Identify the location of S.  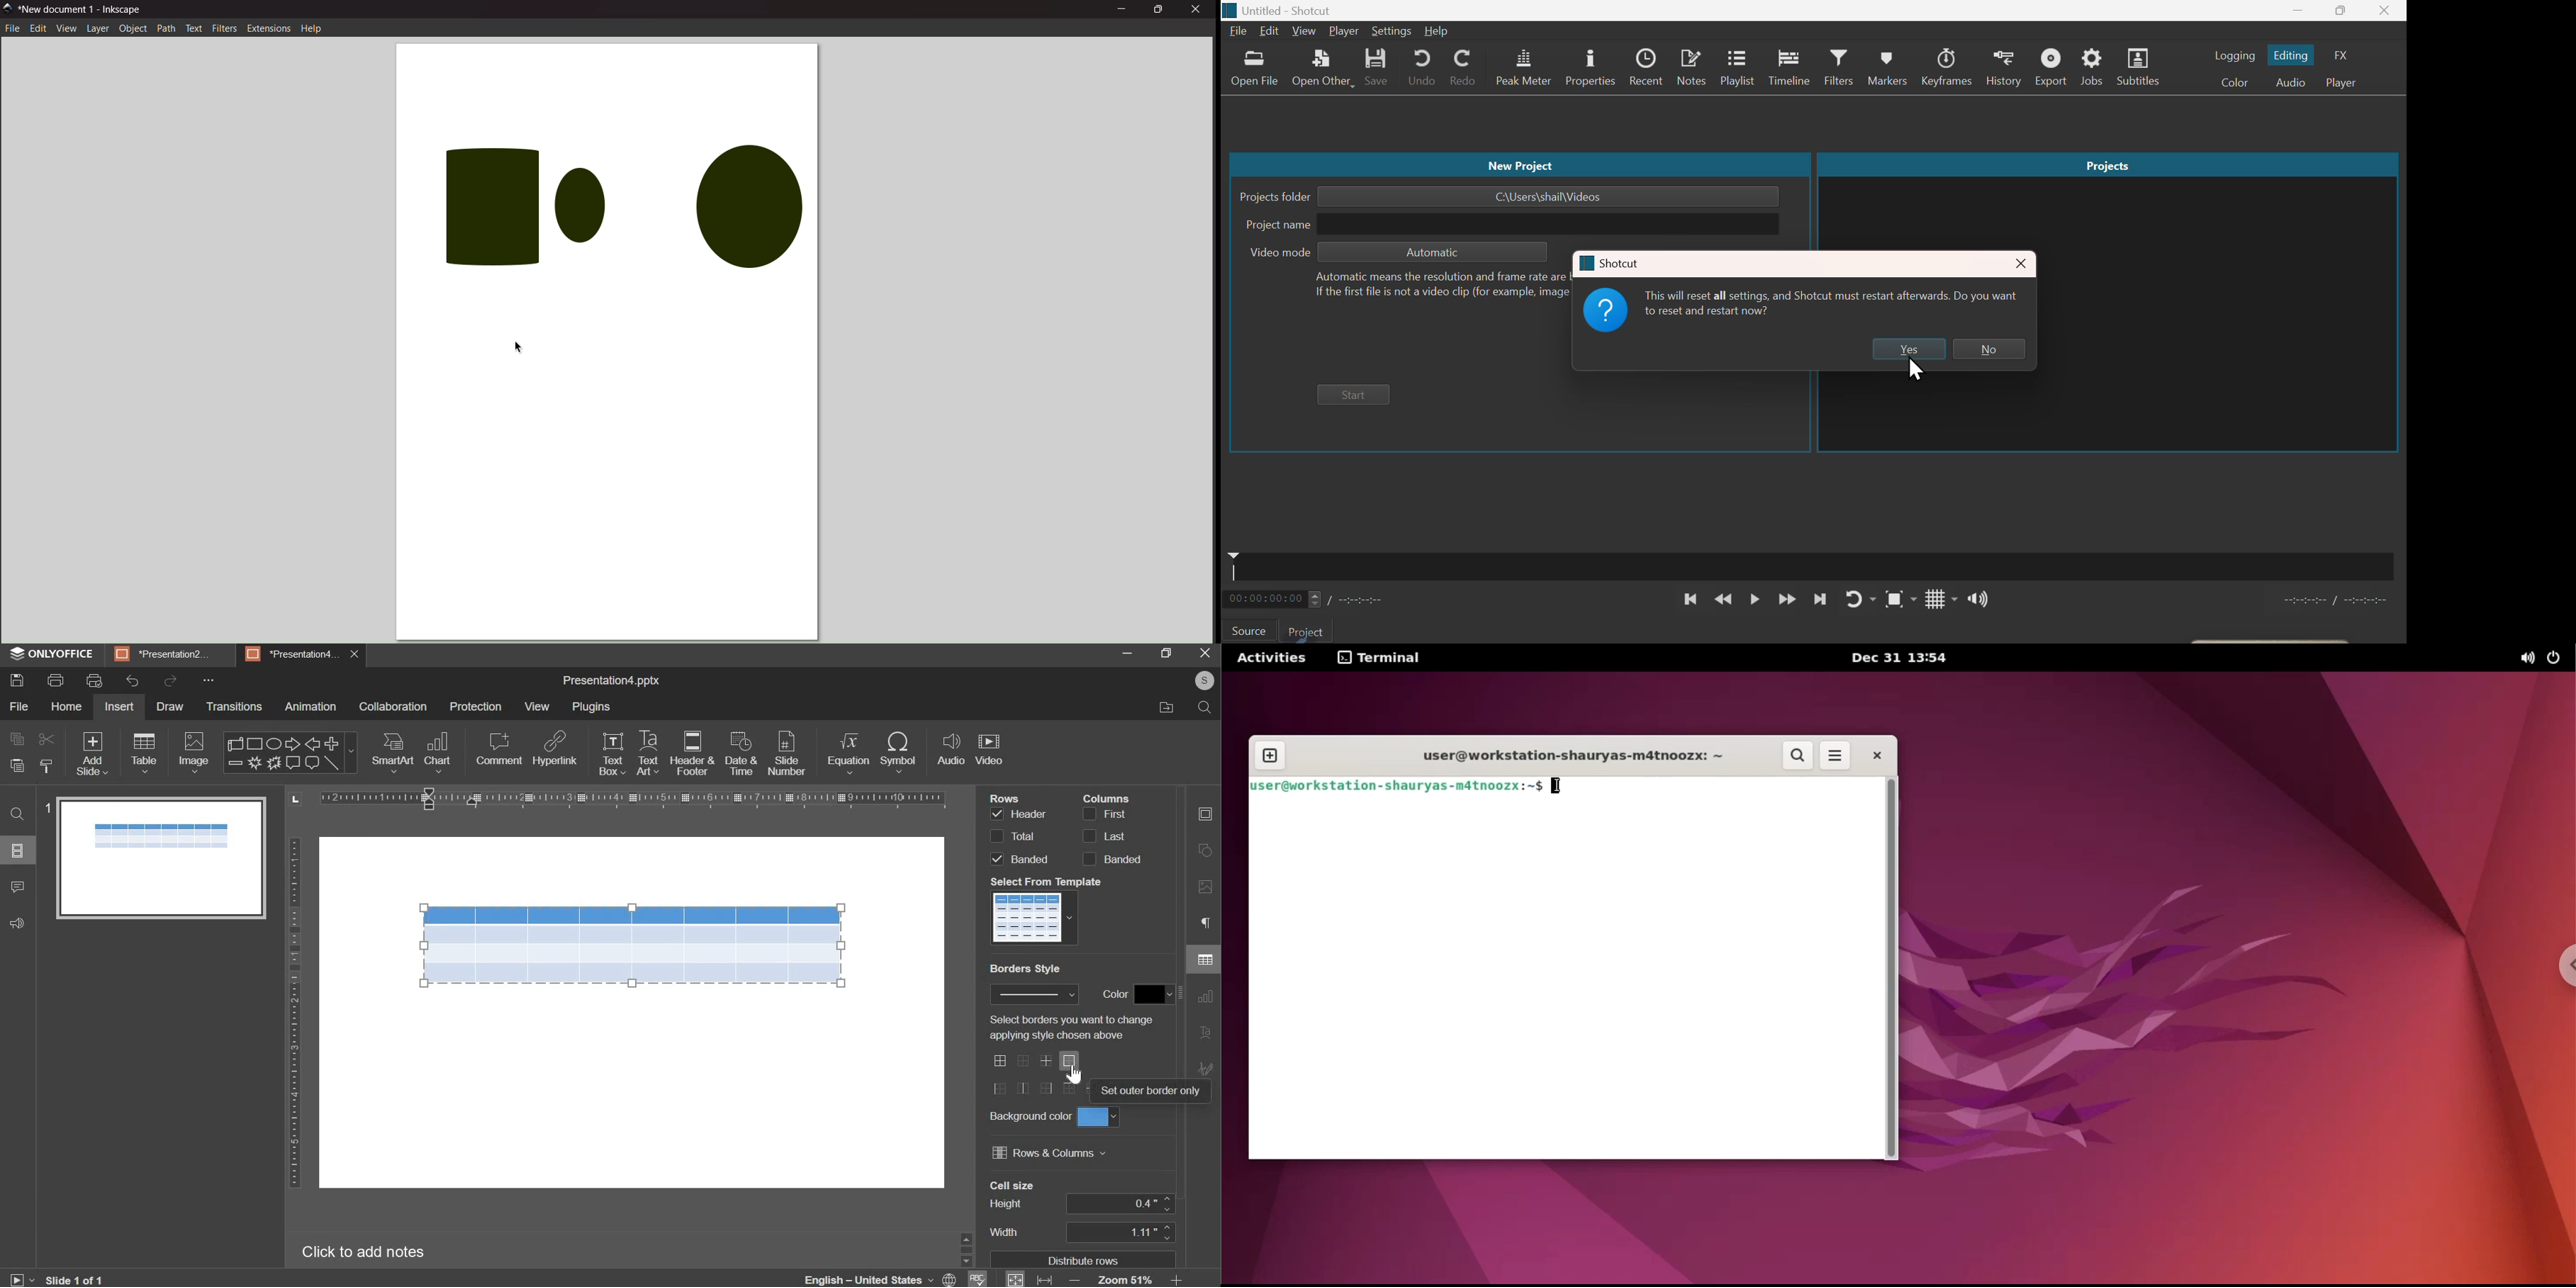
(1204, 682).